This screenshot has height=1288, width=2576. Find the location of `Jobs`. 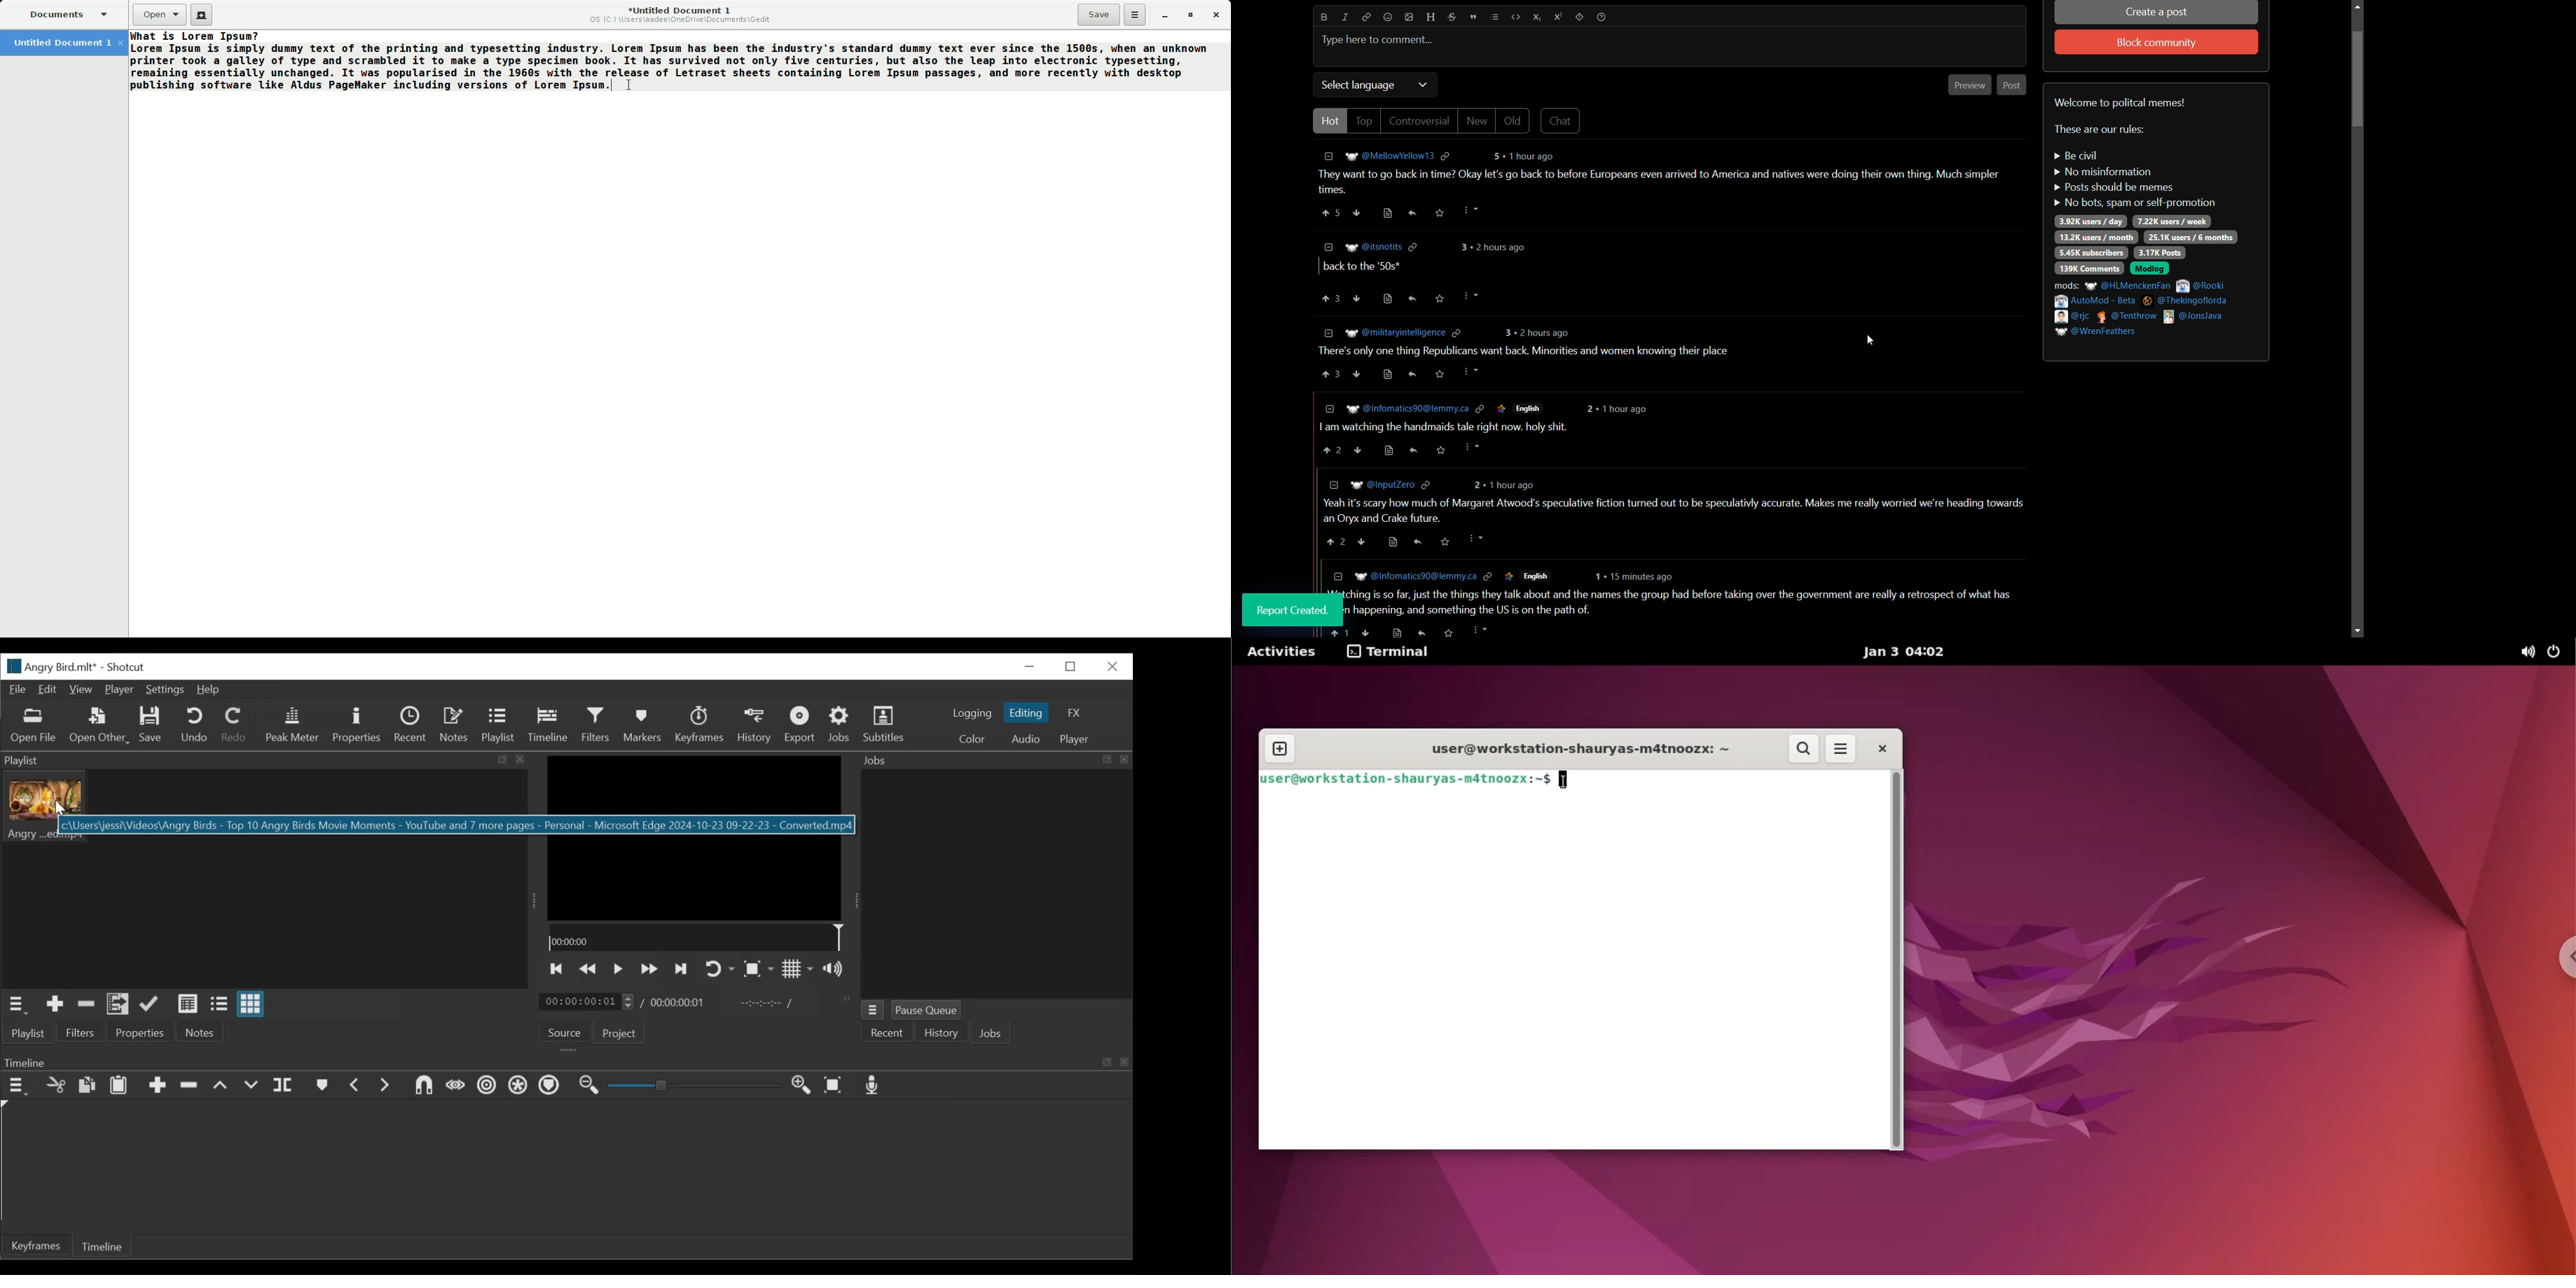

Jobs is located at coordinates (993, 1035).